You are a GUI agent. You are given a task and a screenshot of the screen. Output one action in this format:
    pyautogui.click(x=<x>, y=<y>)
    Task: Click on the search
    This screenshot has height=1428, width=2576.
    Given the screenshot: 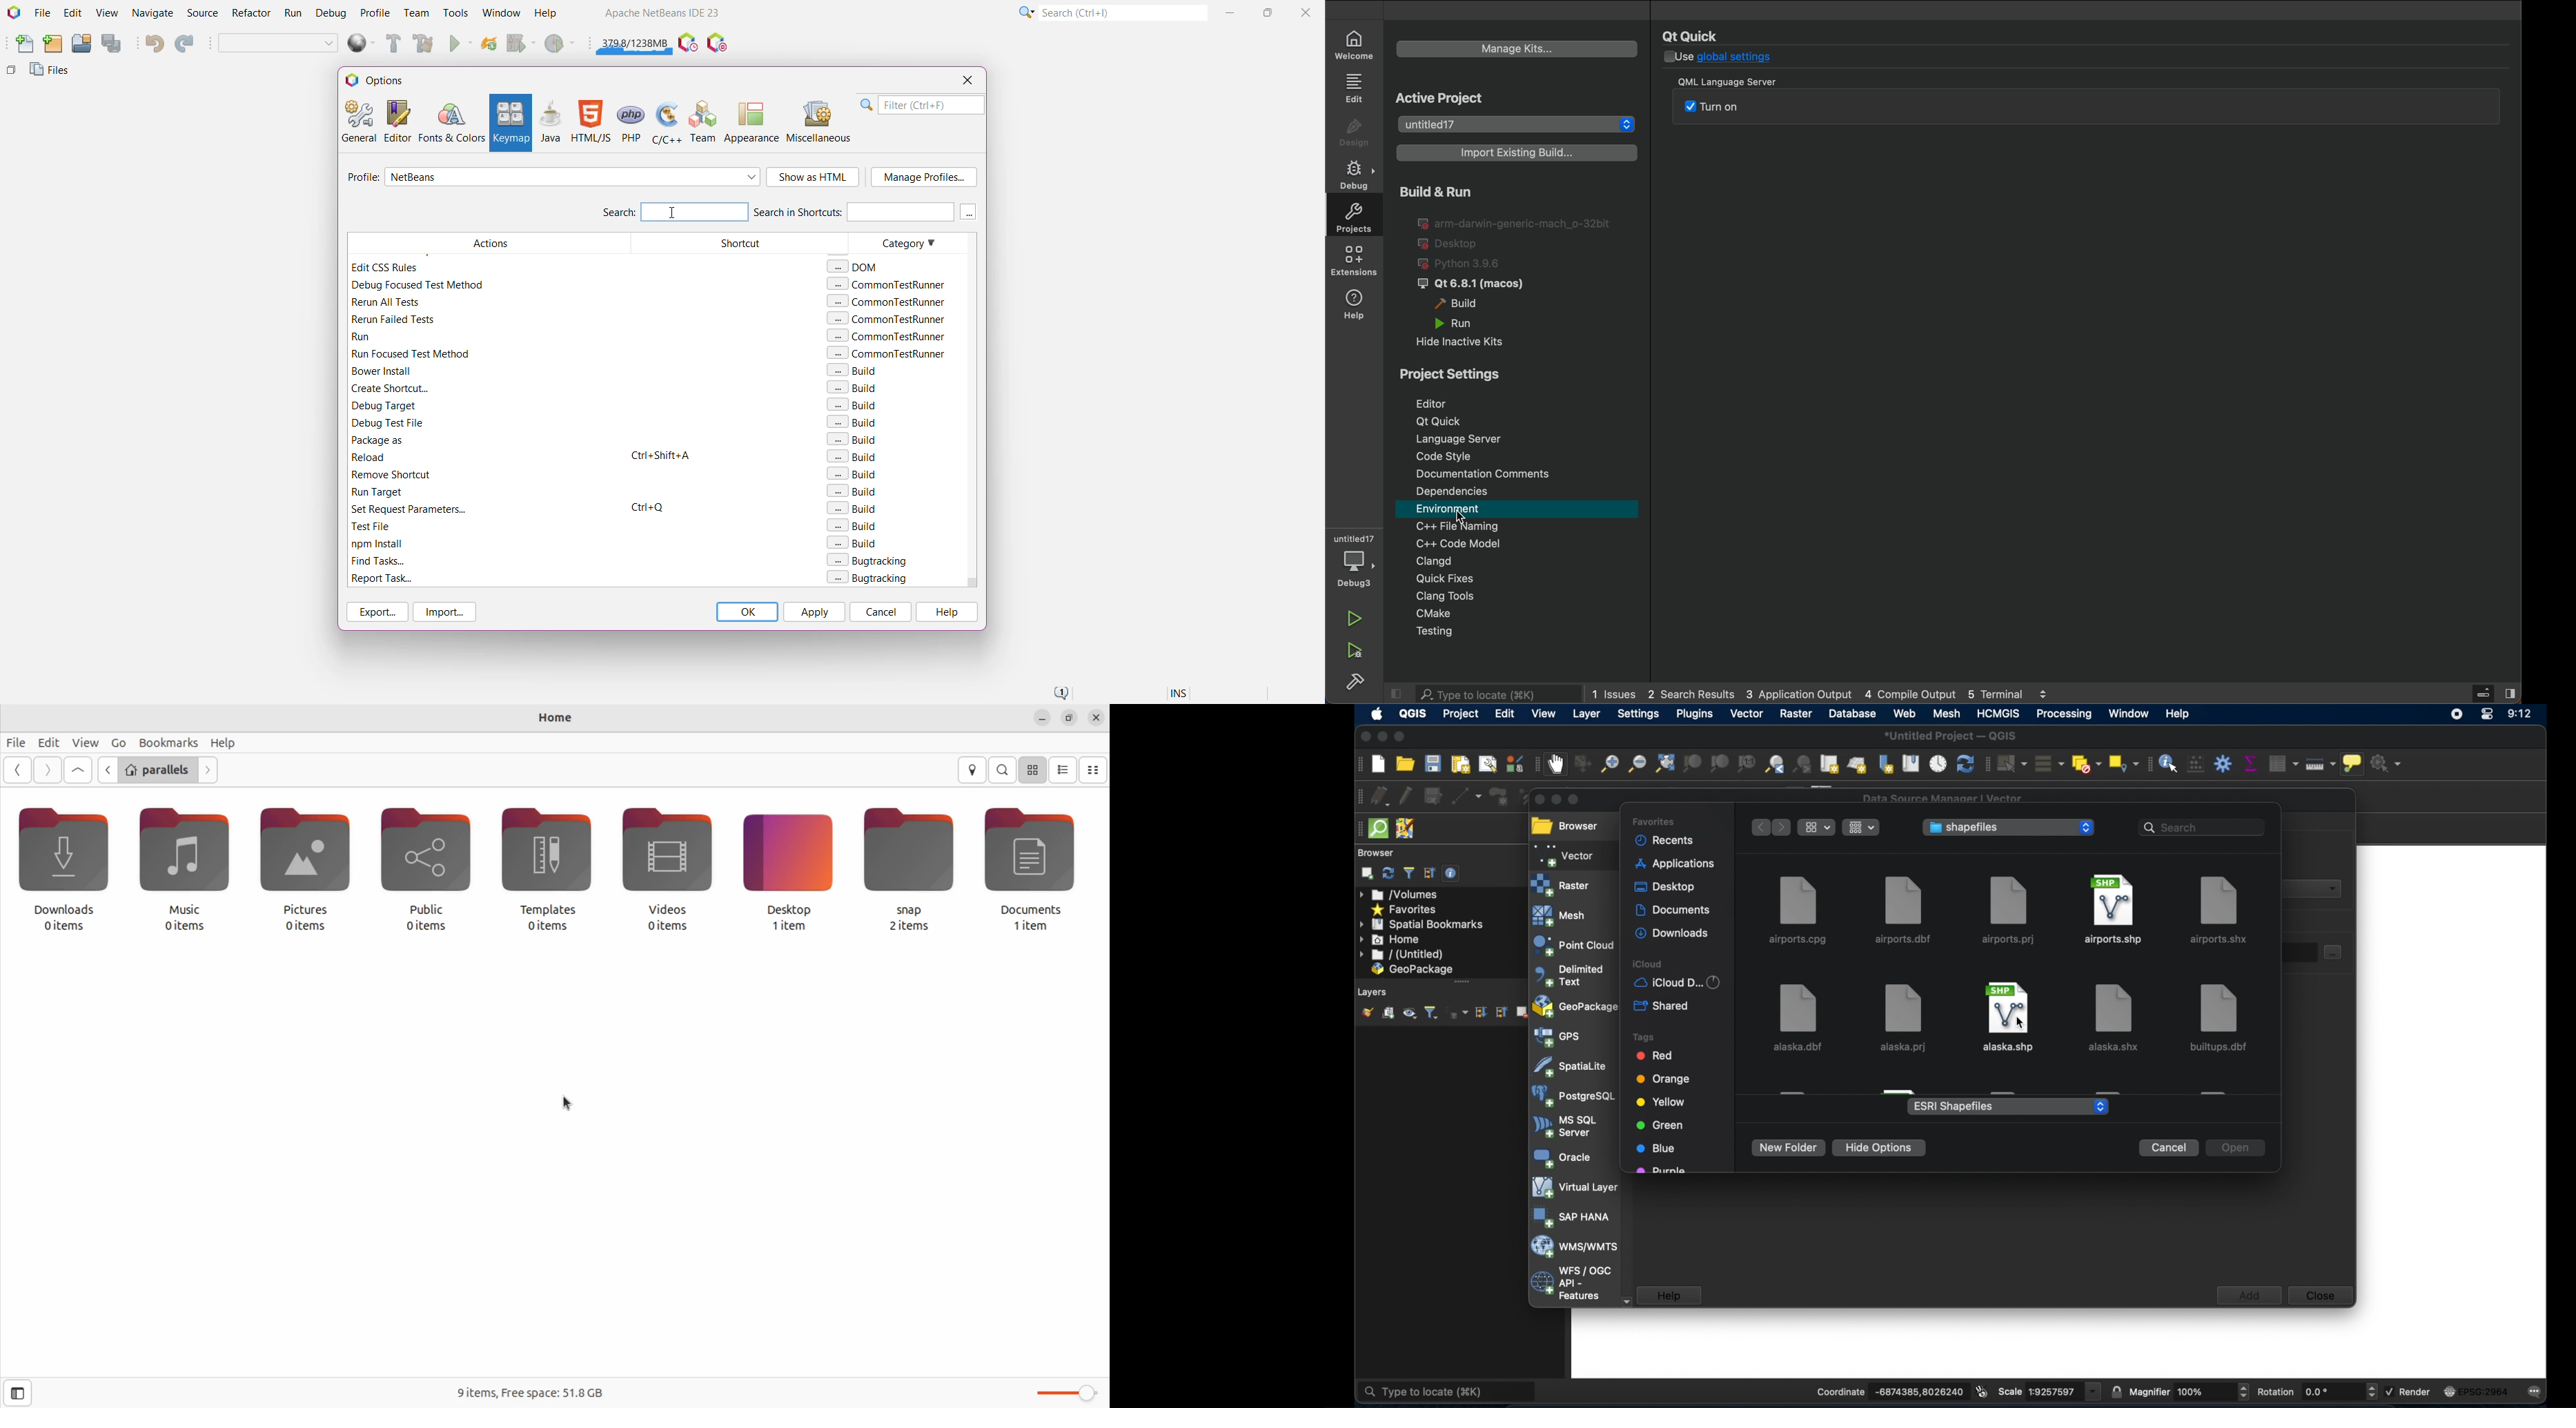 What is the action you would take?
    pyautogui.click(x=1479, y=694)
    